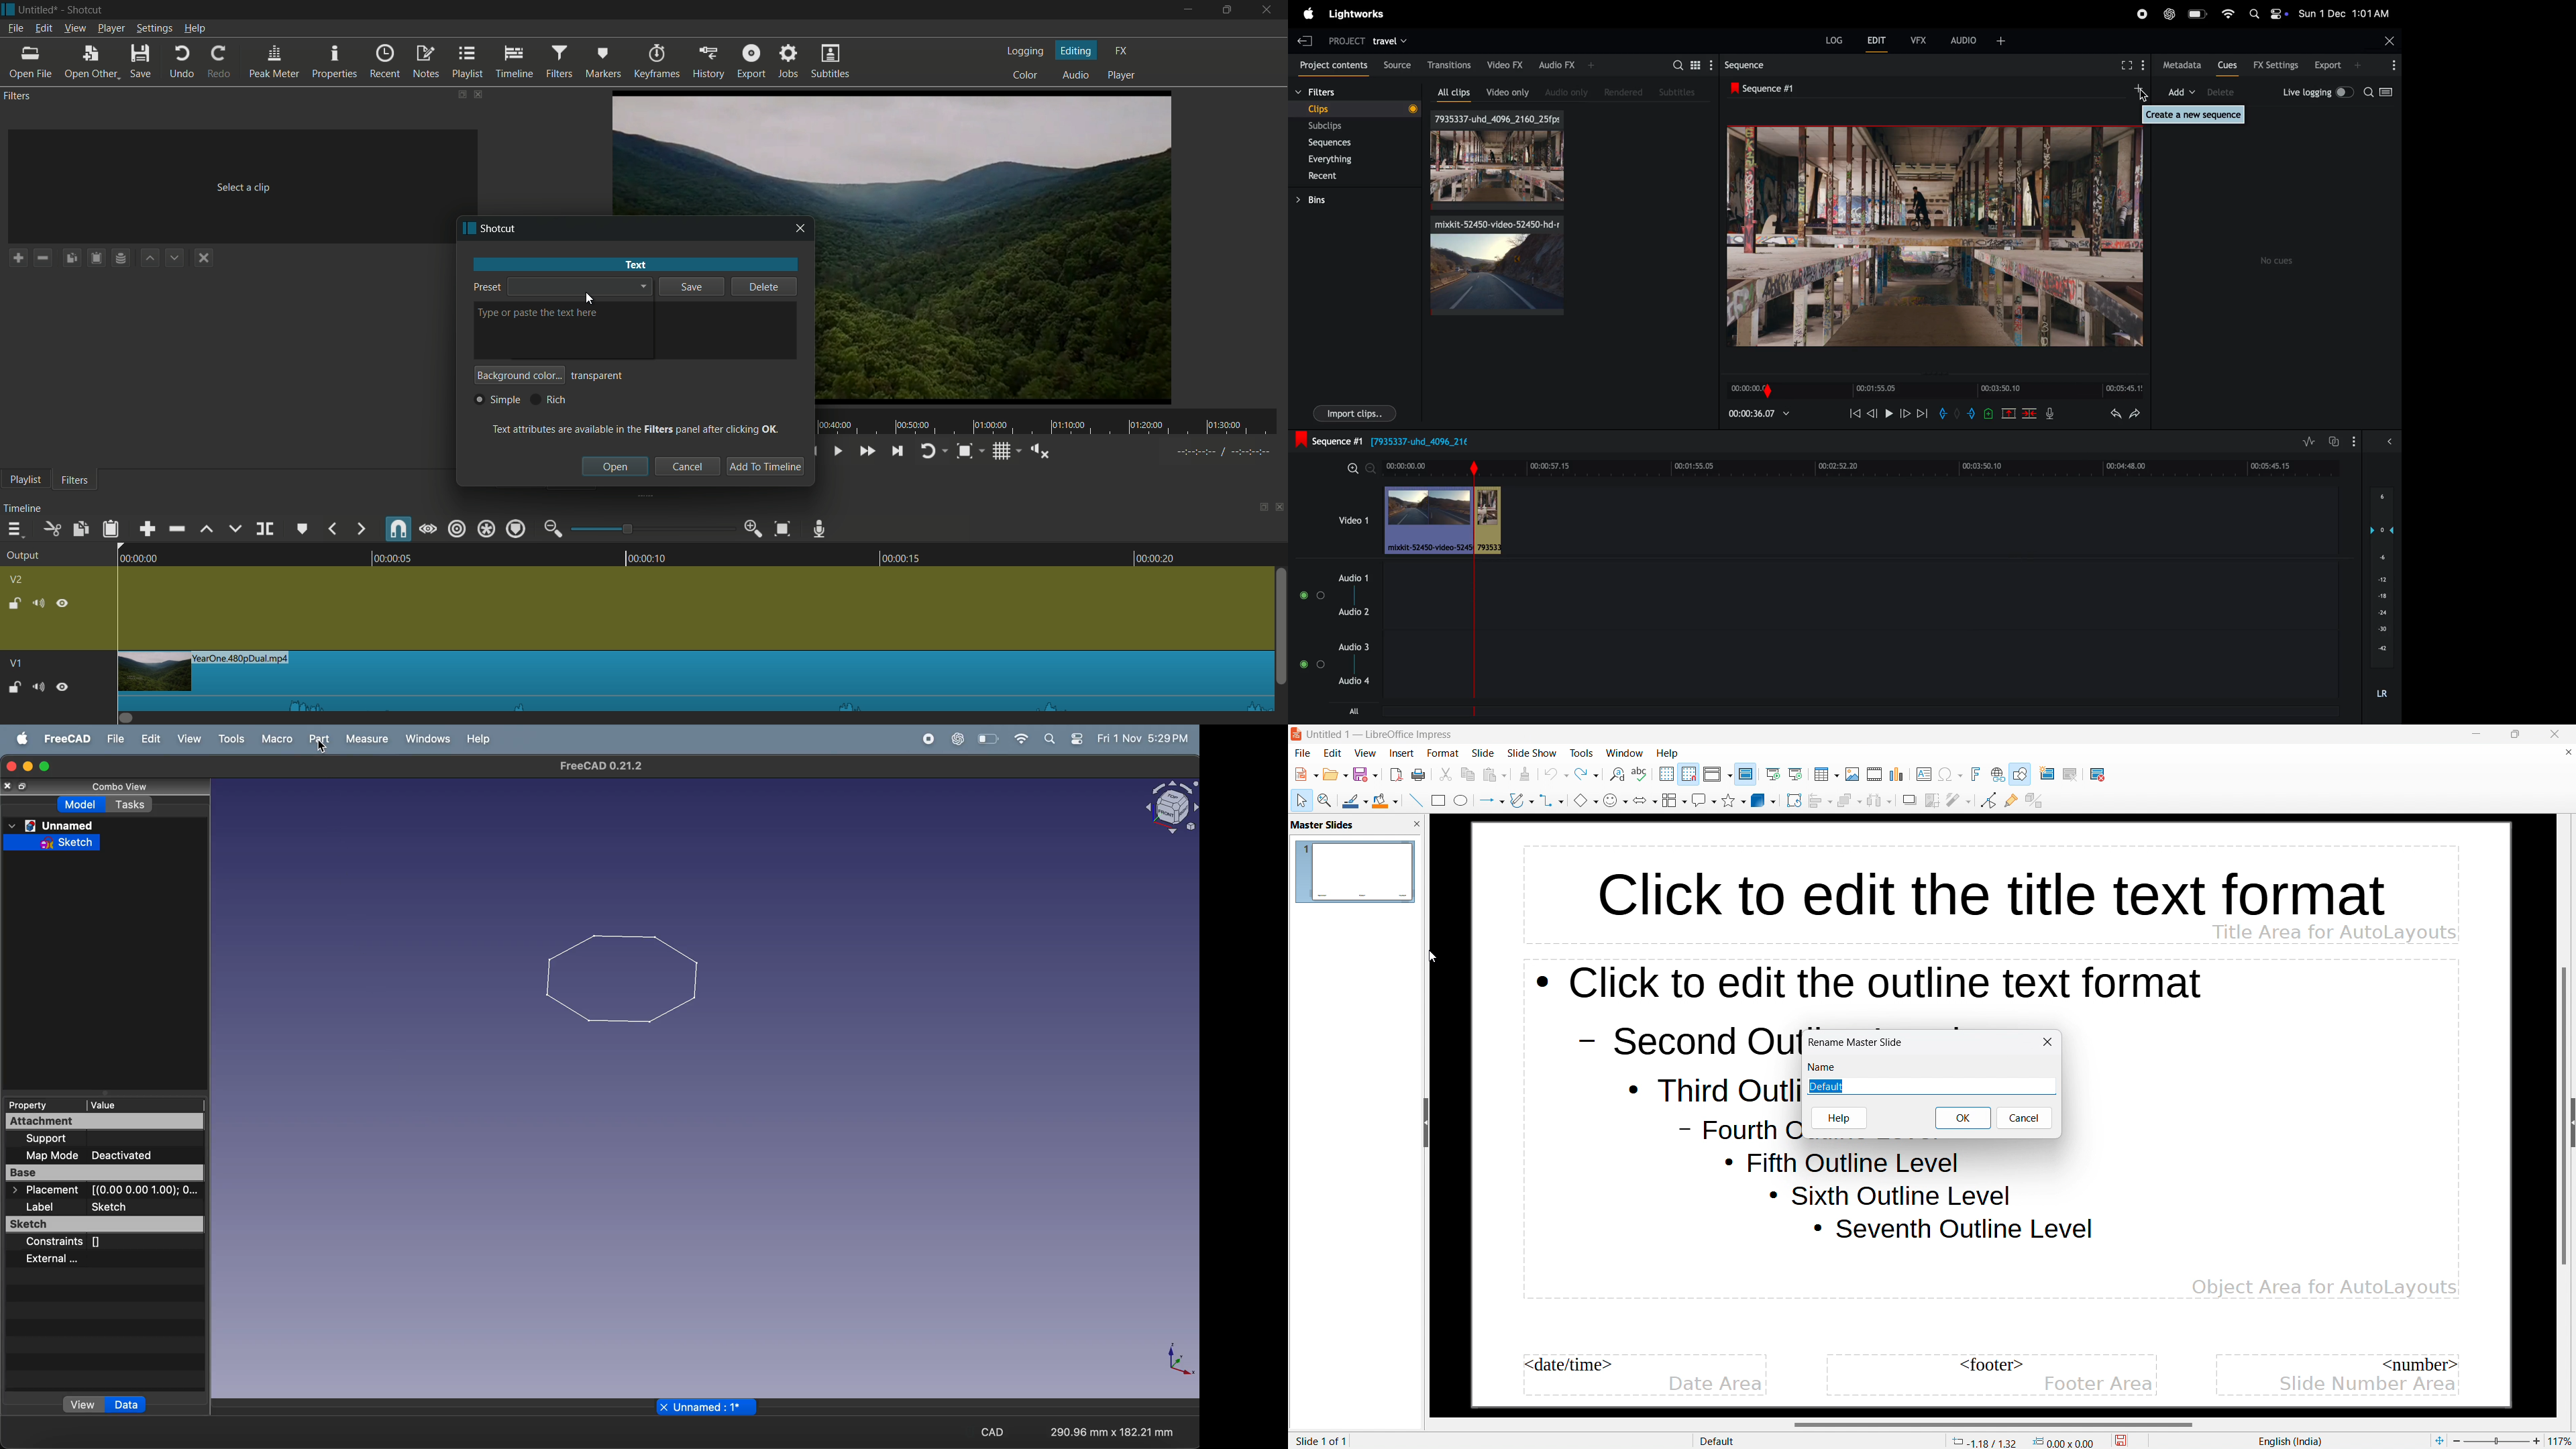  What do you see at coordinates (1567, 66) in the screenshot?
I see `audio fx` at bounding box center [1567, 66].